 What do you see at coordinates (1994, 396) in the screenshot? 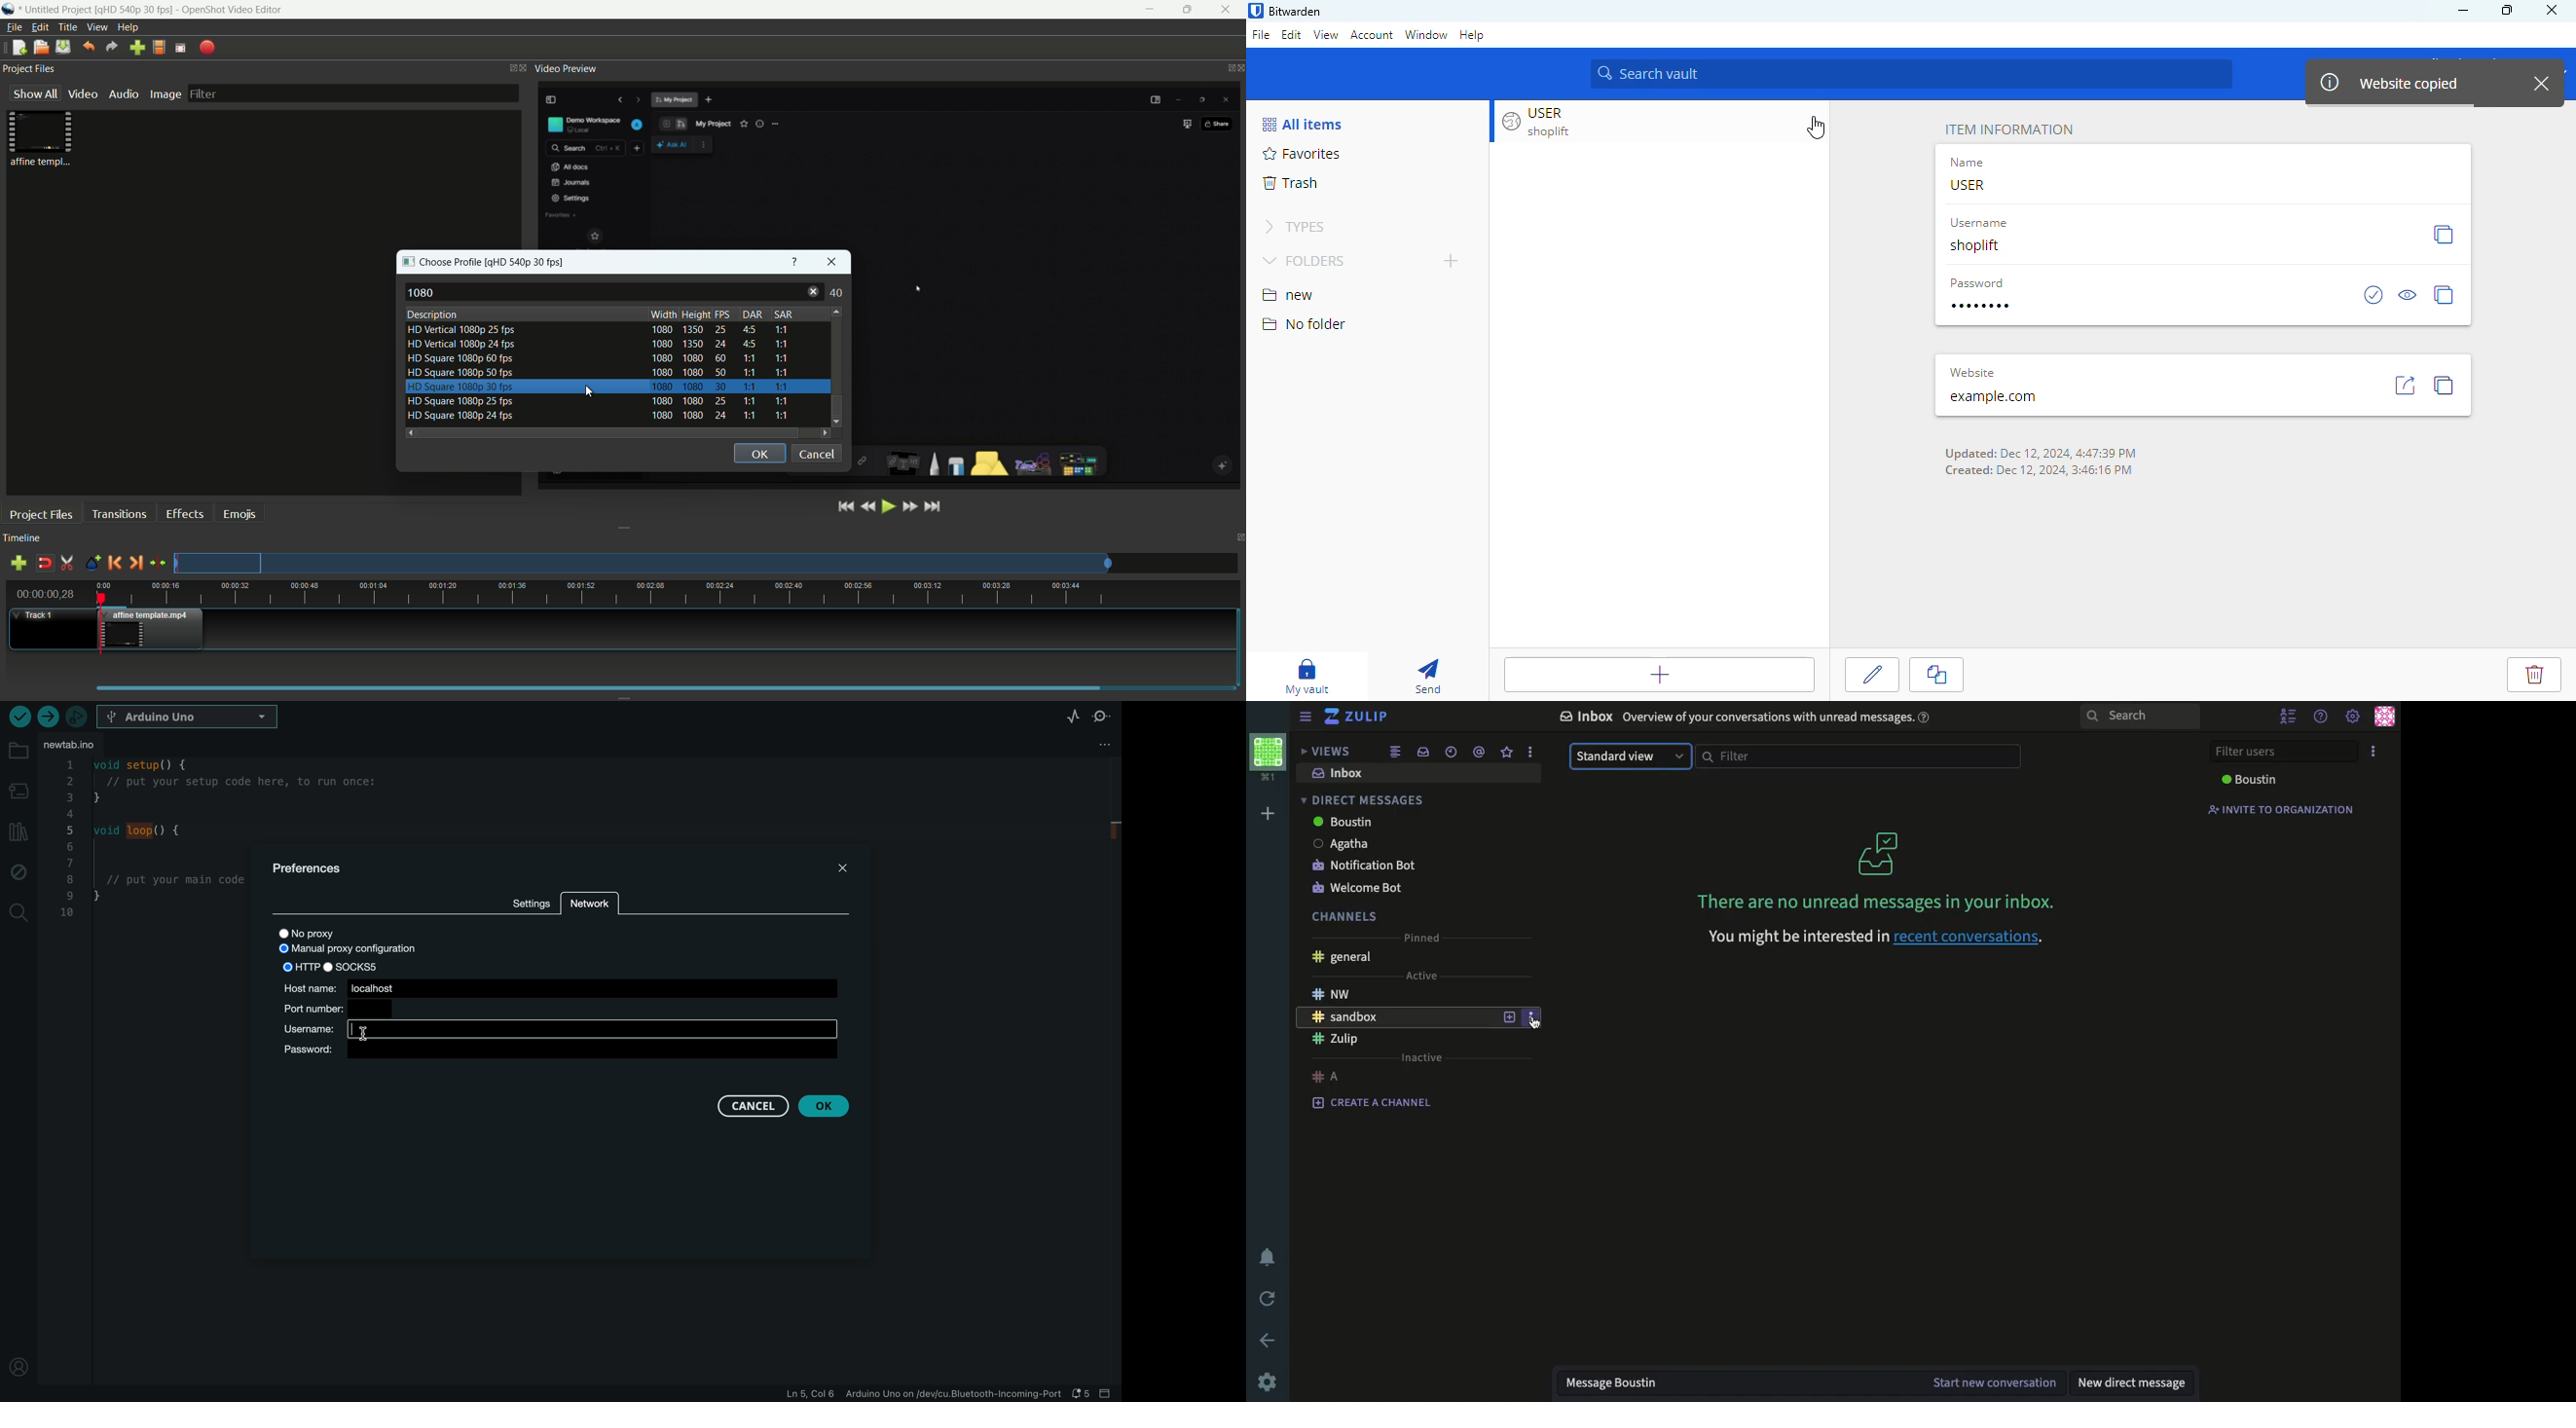
I see `example.com` at bounding box center [1994, 396].